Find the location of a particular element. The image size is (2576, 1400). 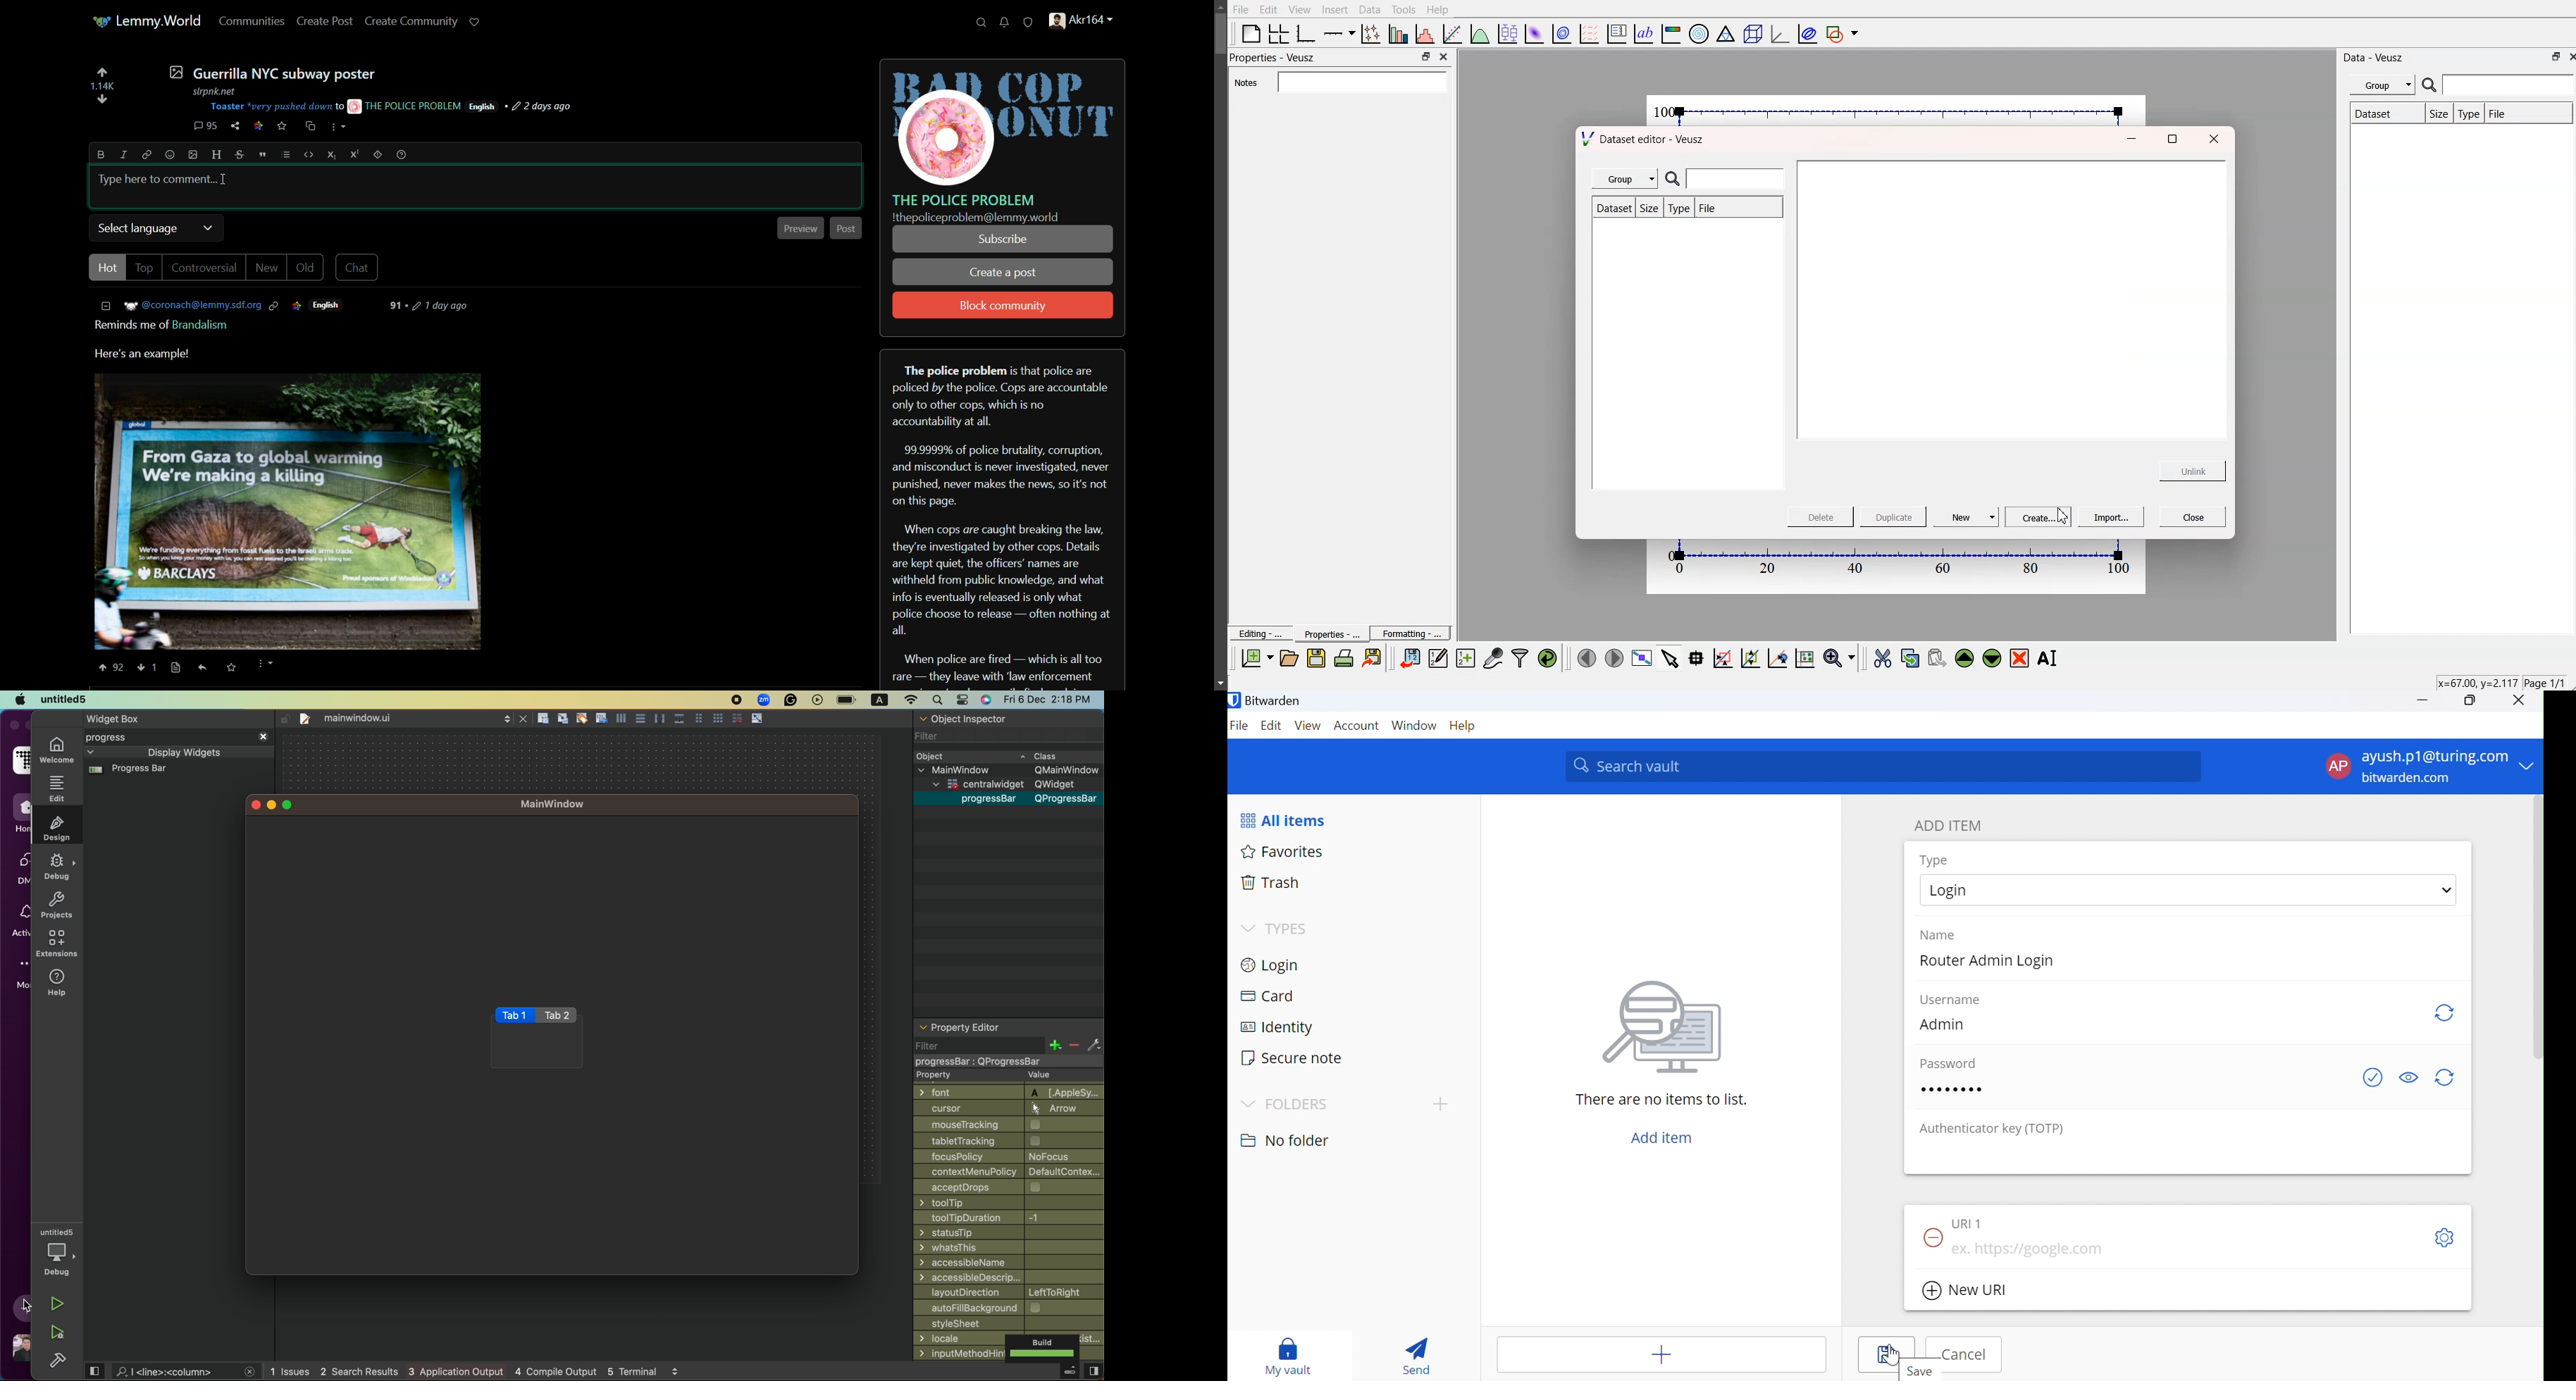

preview is located at coordinates (800, 229).